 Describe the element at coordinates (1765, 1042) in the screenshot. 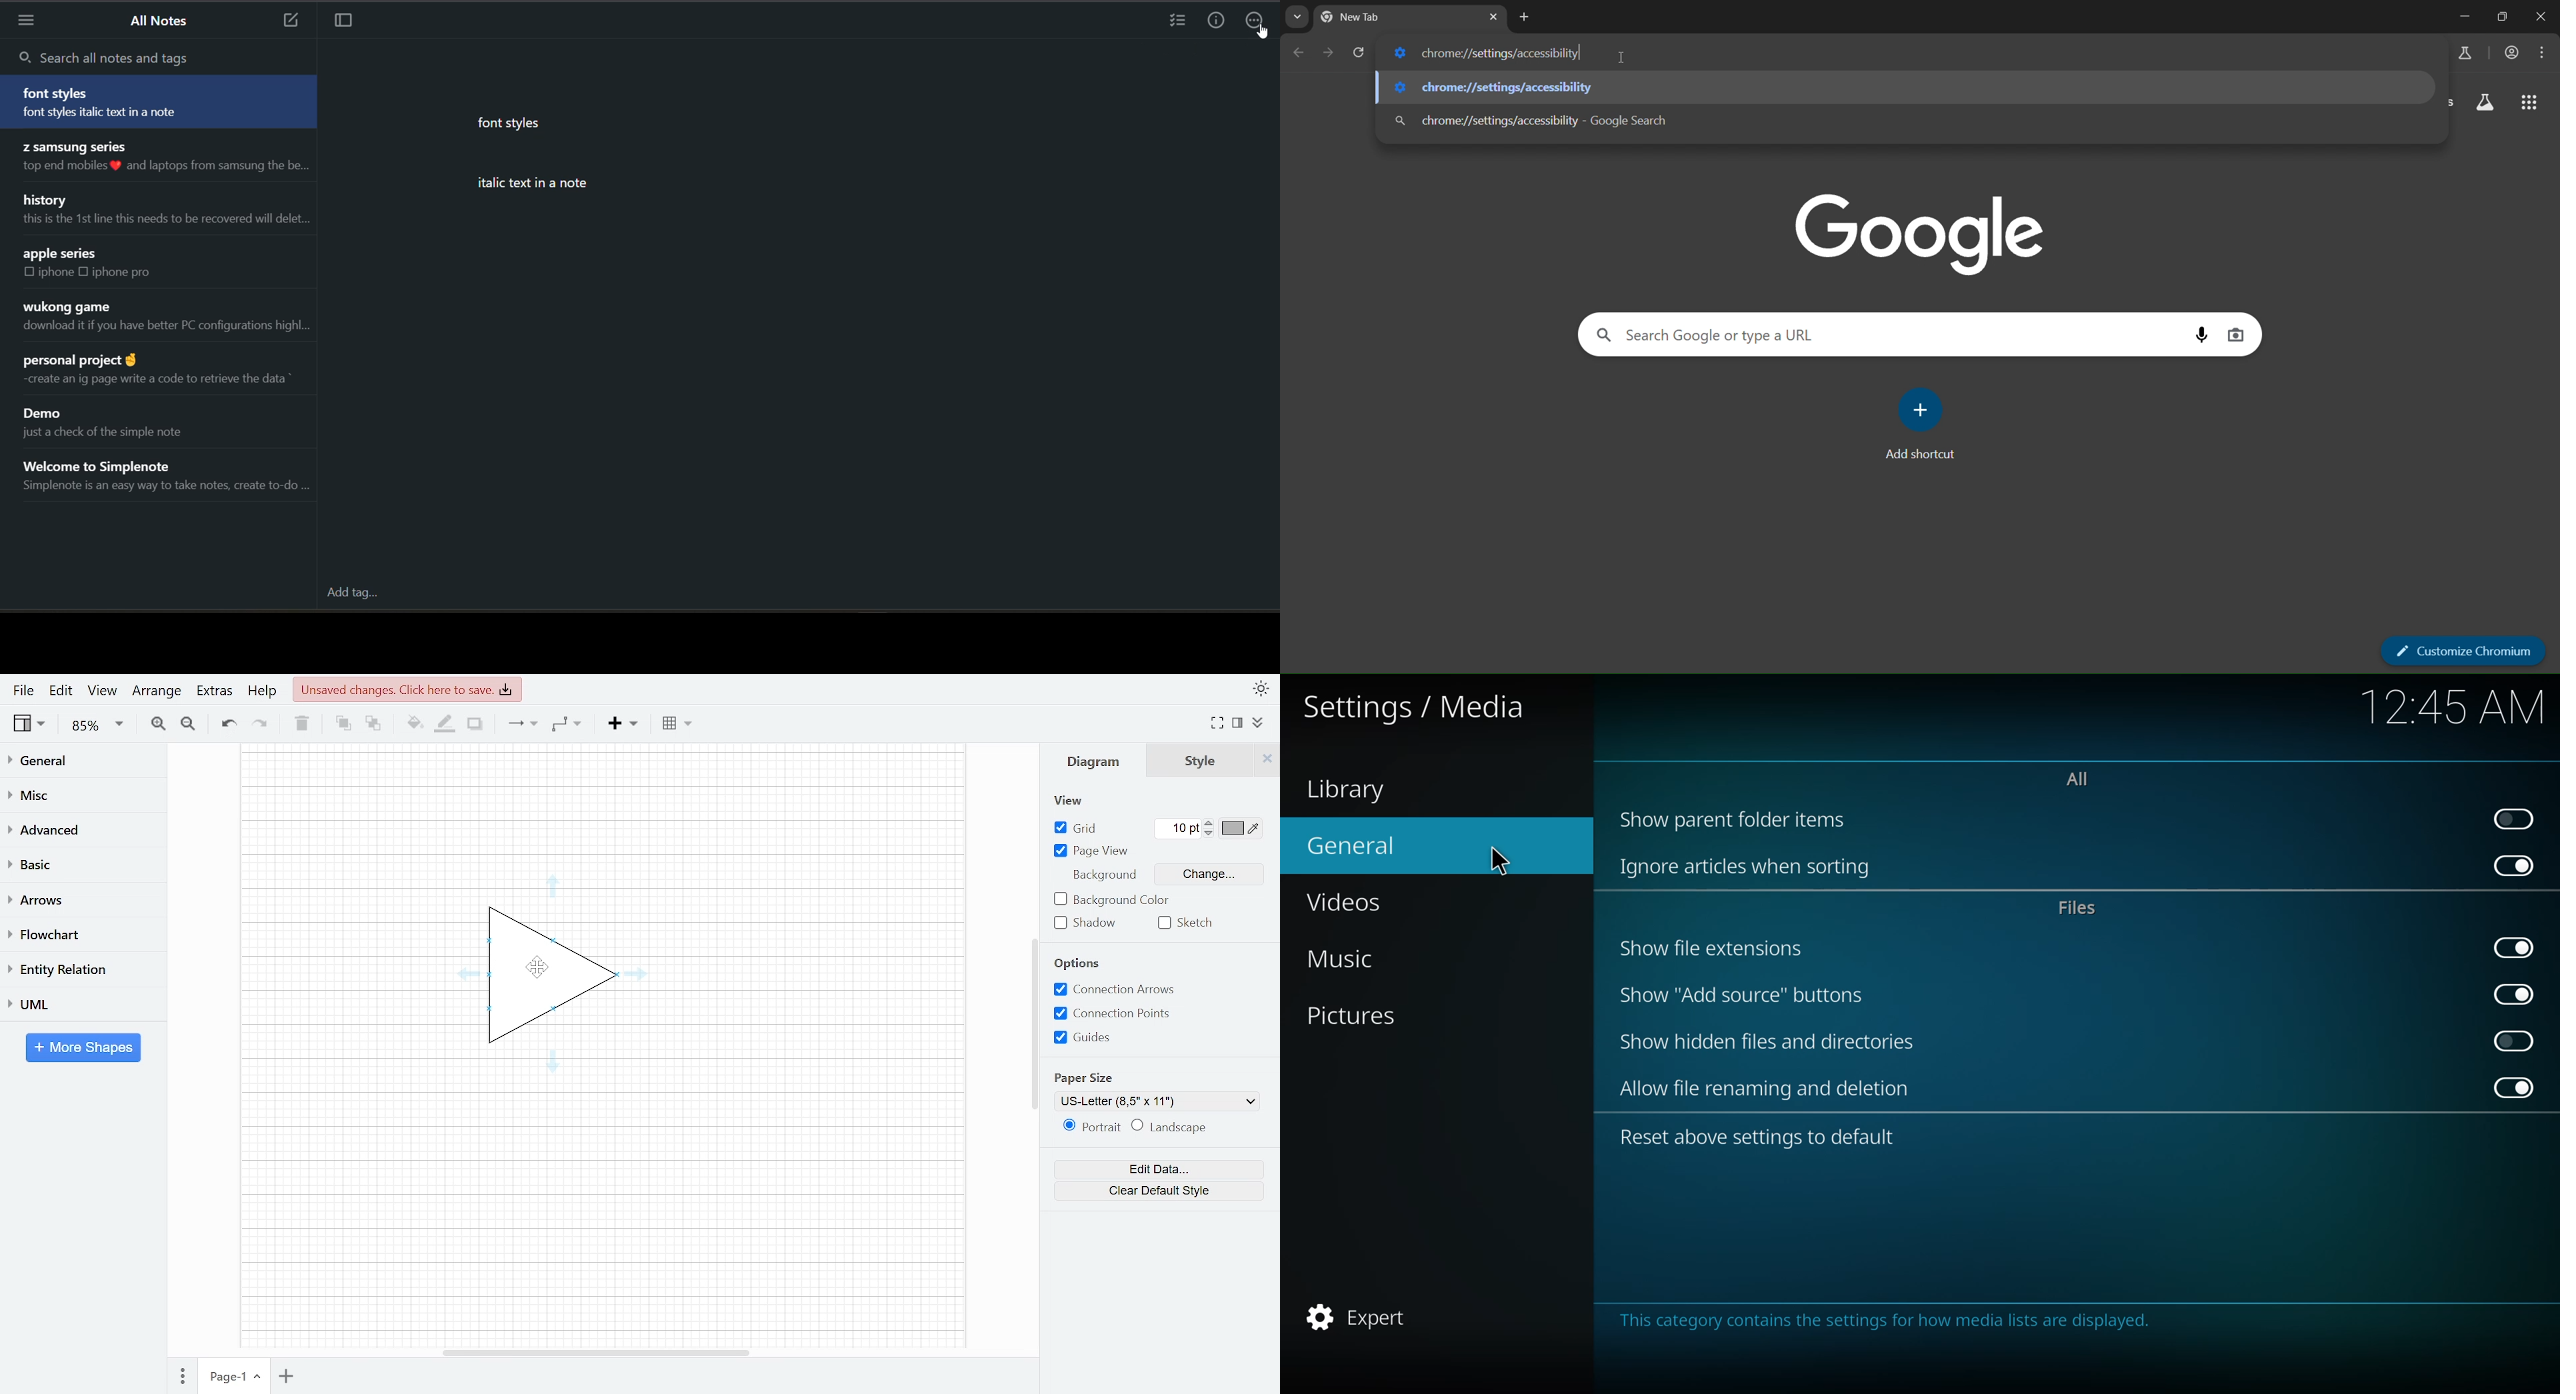

I see `show hidden files and directories` at that location.